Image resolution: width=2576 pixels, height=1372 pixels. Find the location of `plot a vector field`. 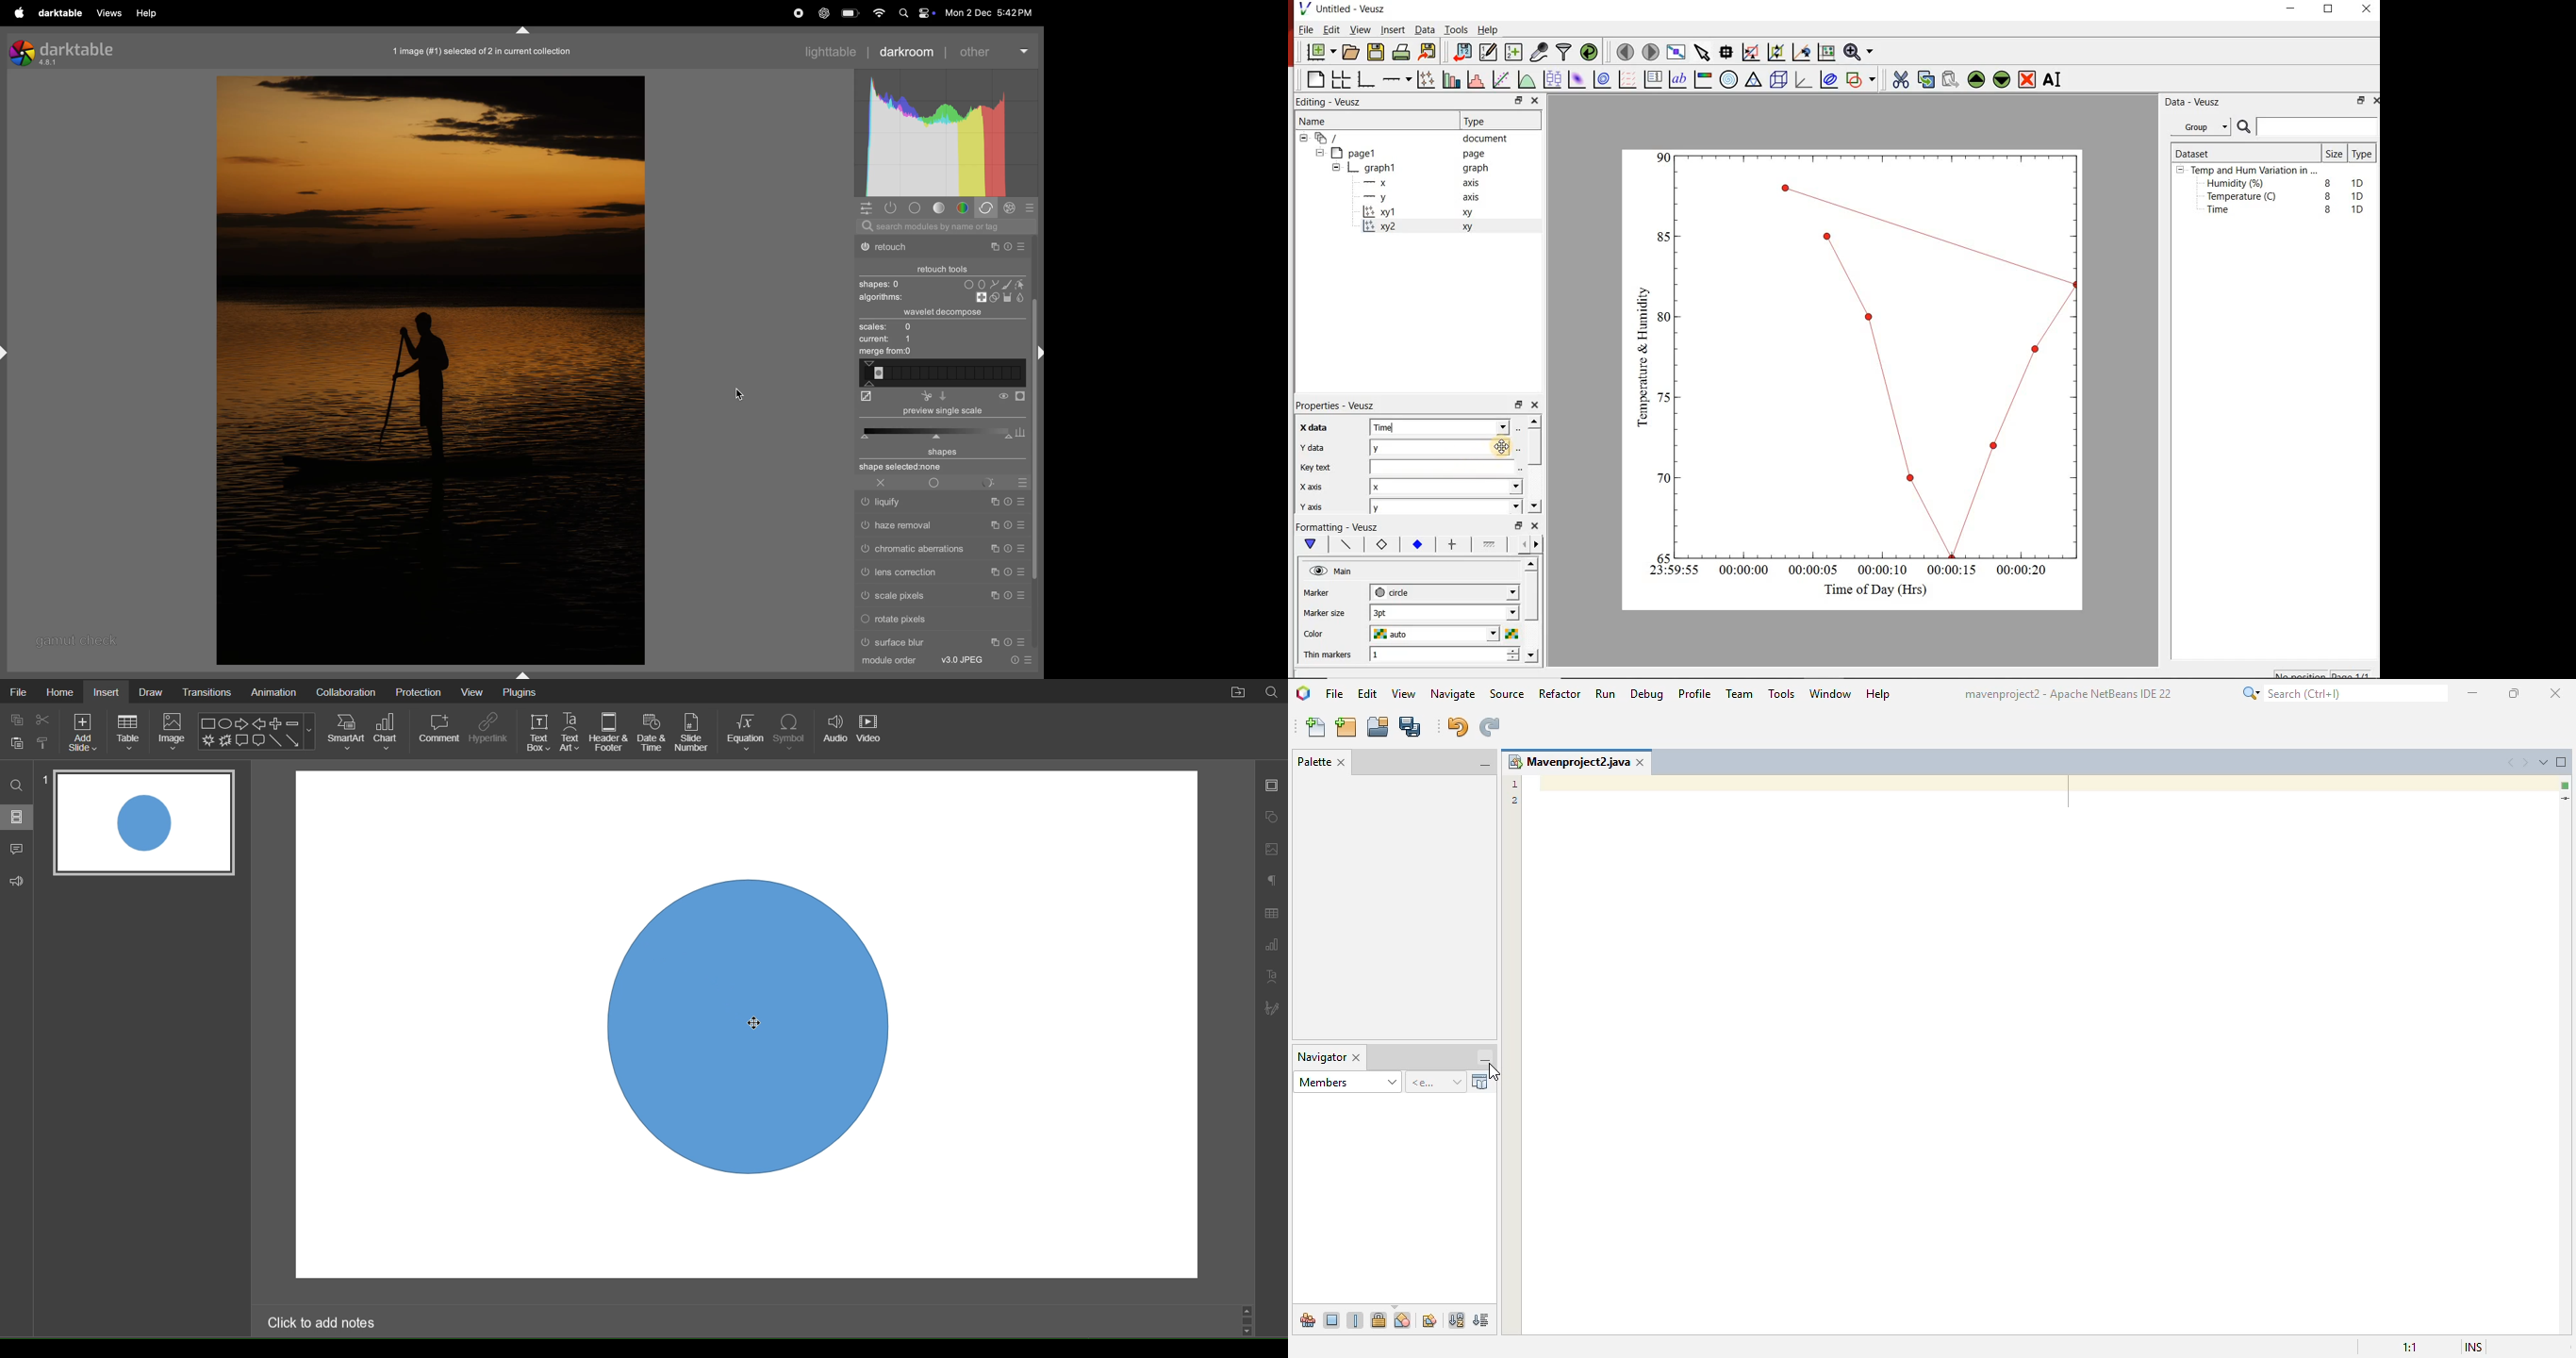

plot a vector field is located at coordinates (1628, 79).